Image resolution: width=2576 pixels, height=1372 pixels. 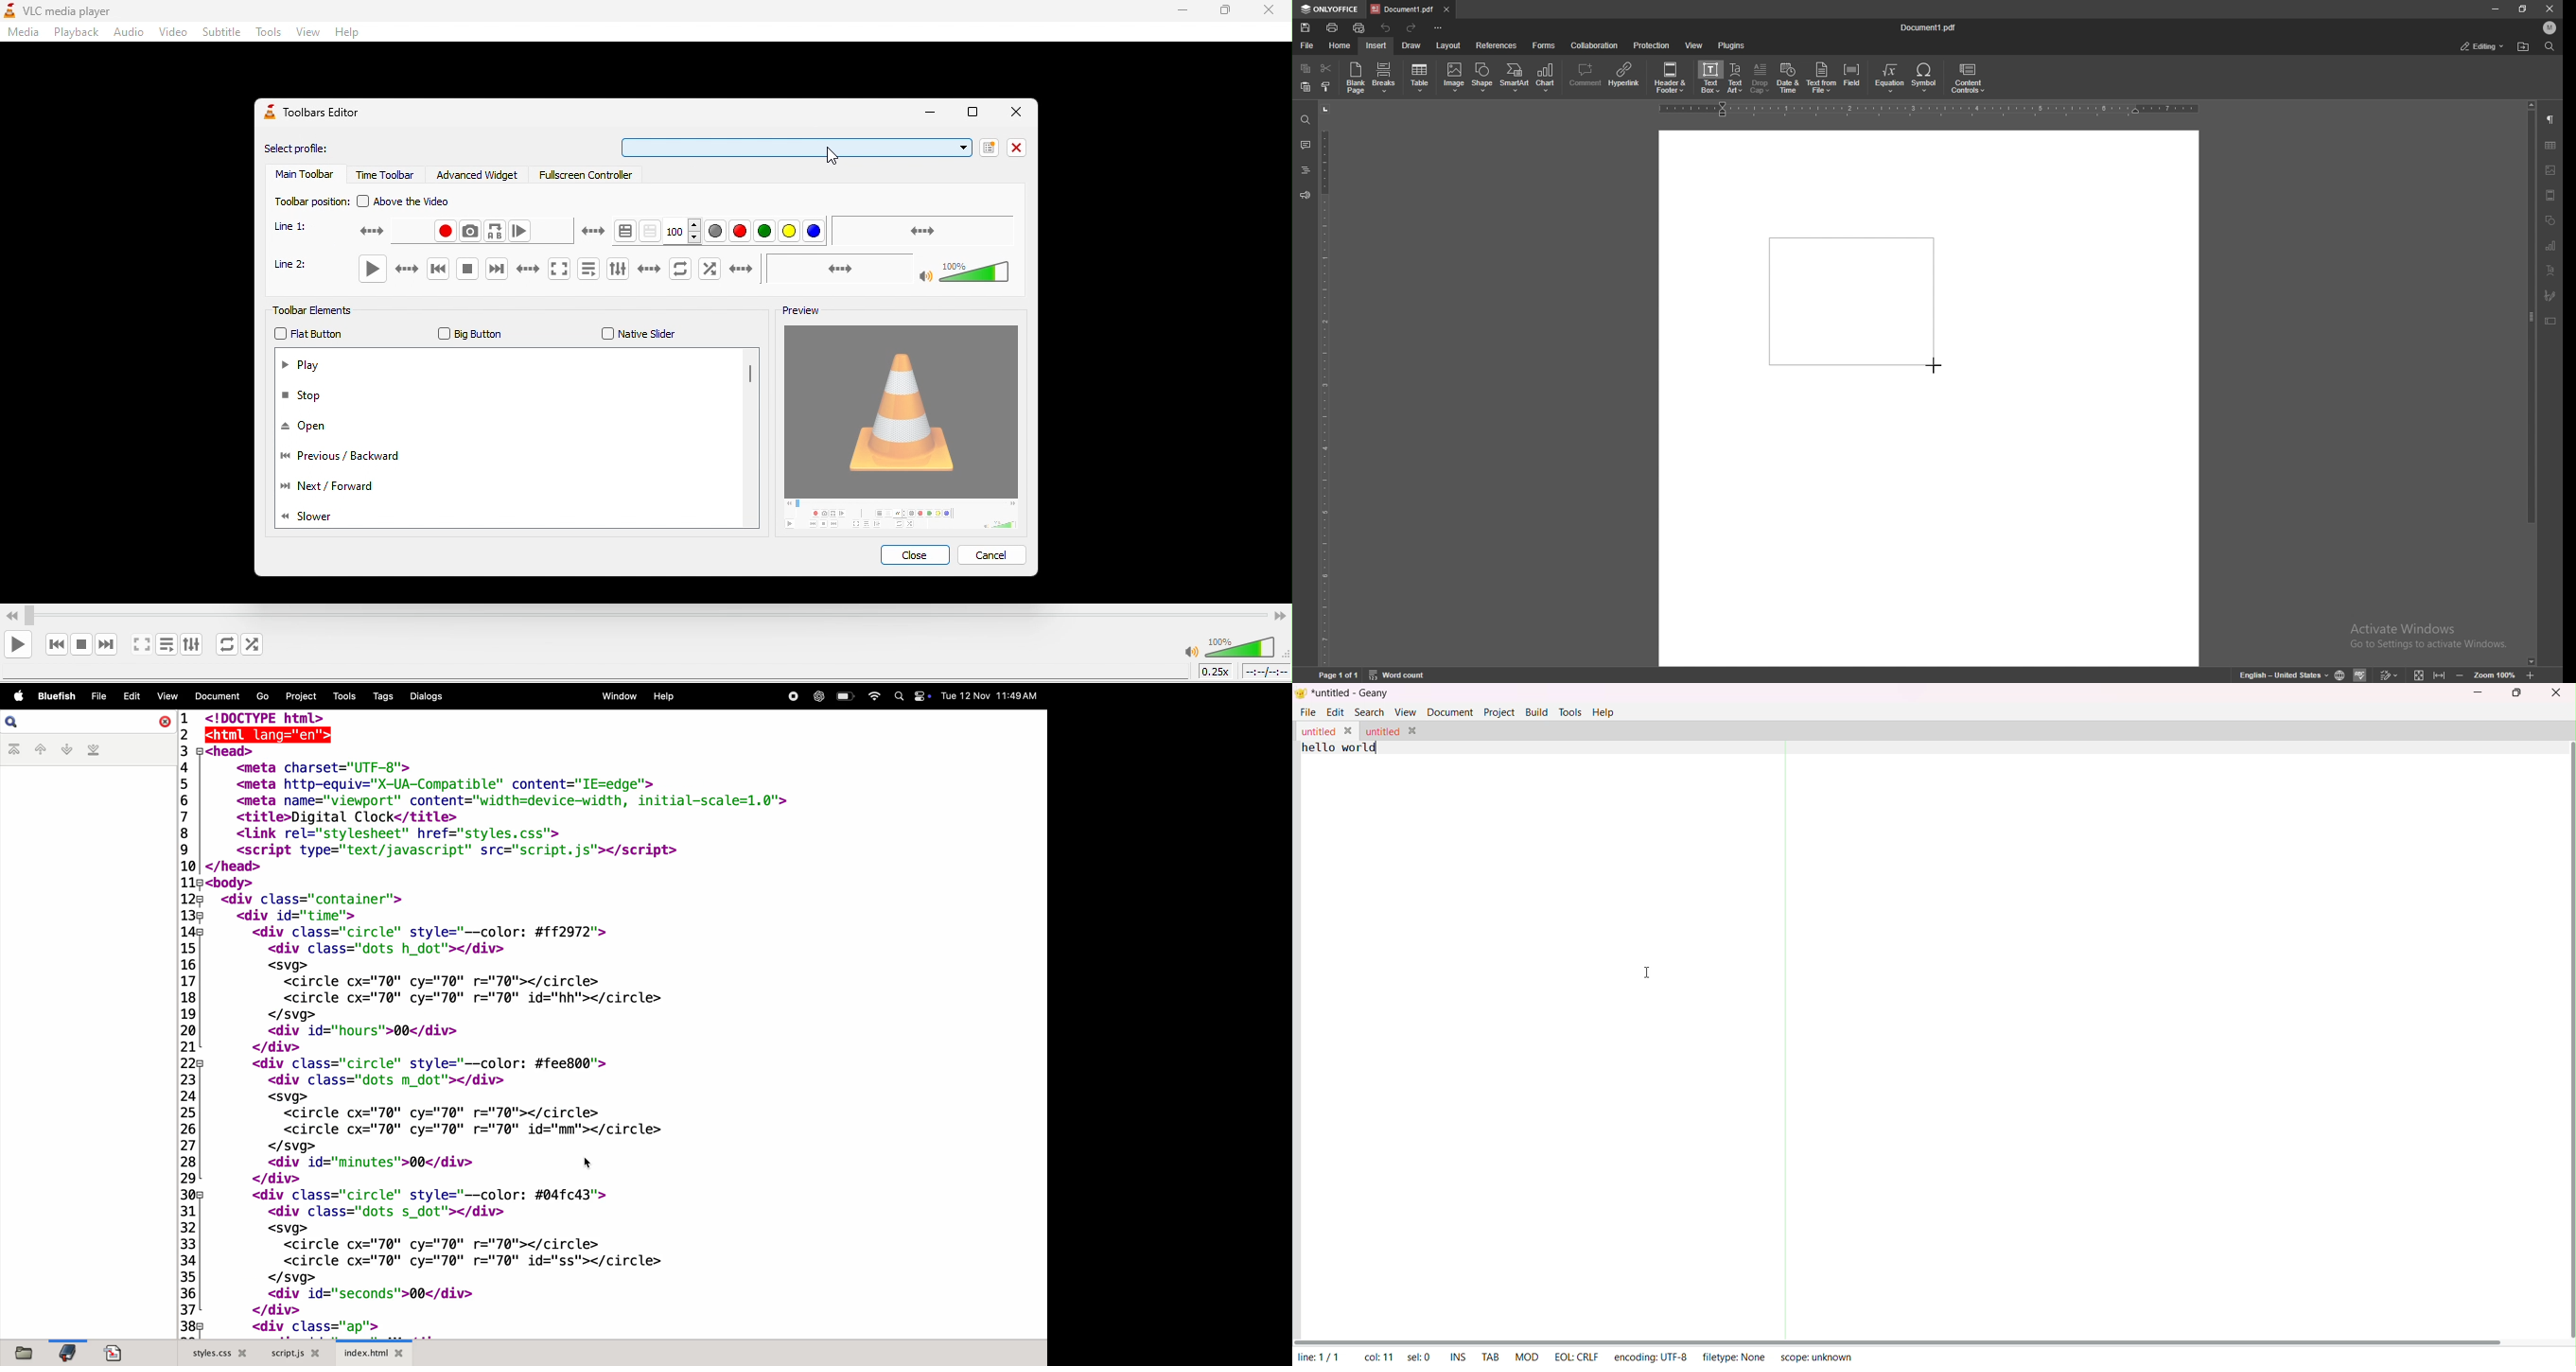 What do you see at coordinates (1818, 1357) in the screenshot?
I see `scope: unknown` at bounding box center [1818, 1357].